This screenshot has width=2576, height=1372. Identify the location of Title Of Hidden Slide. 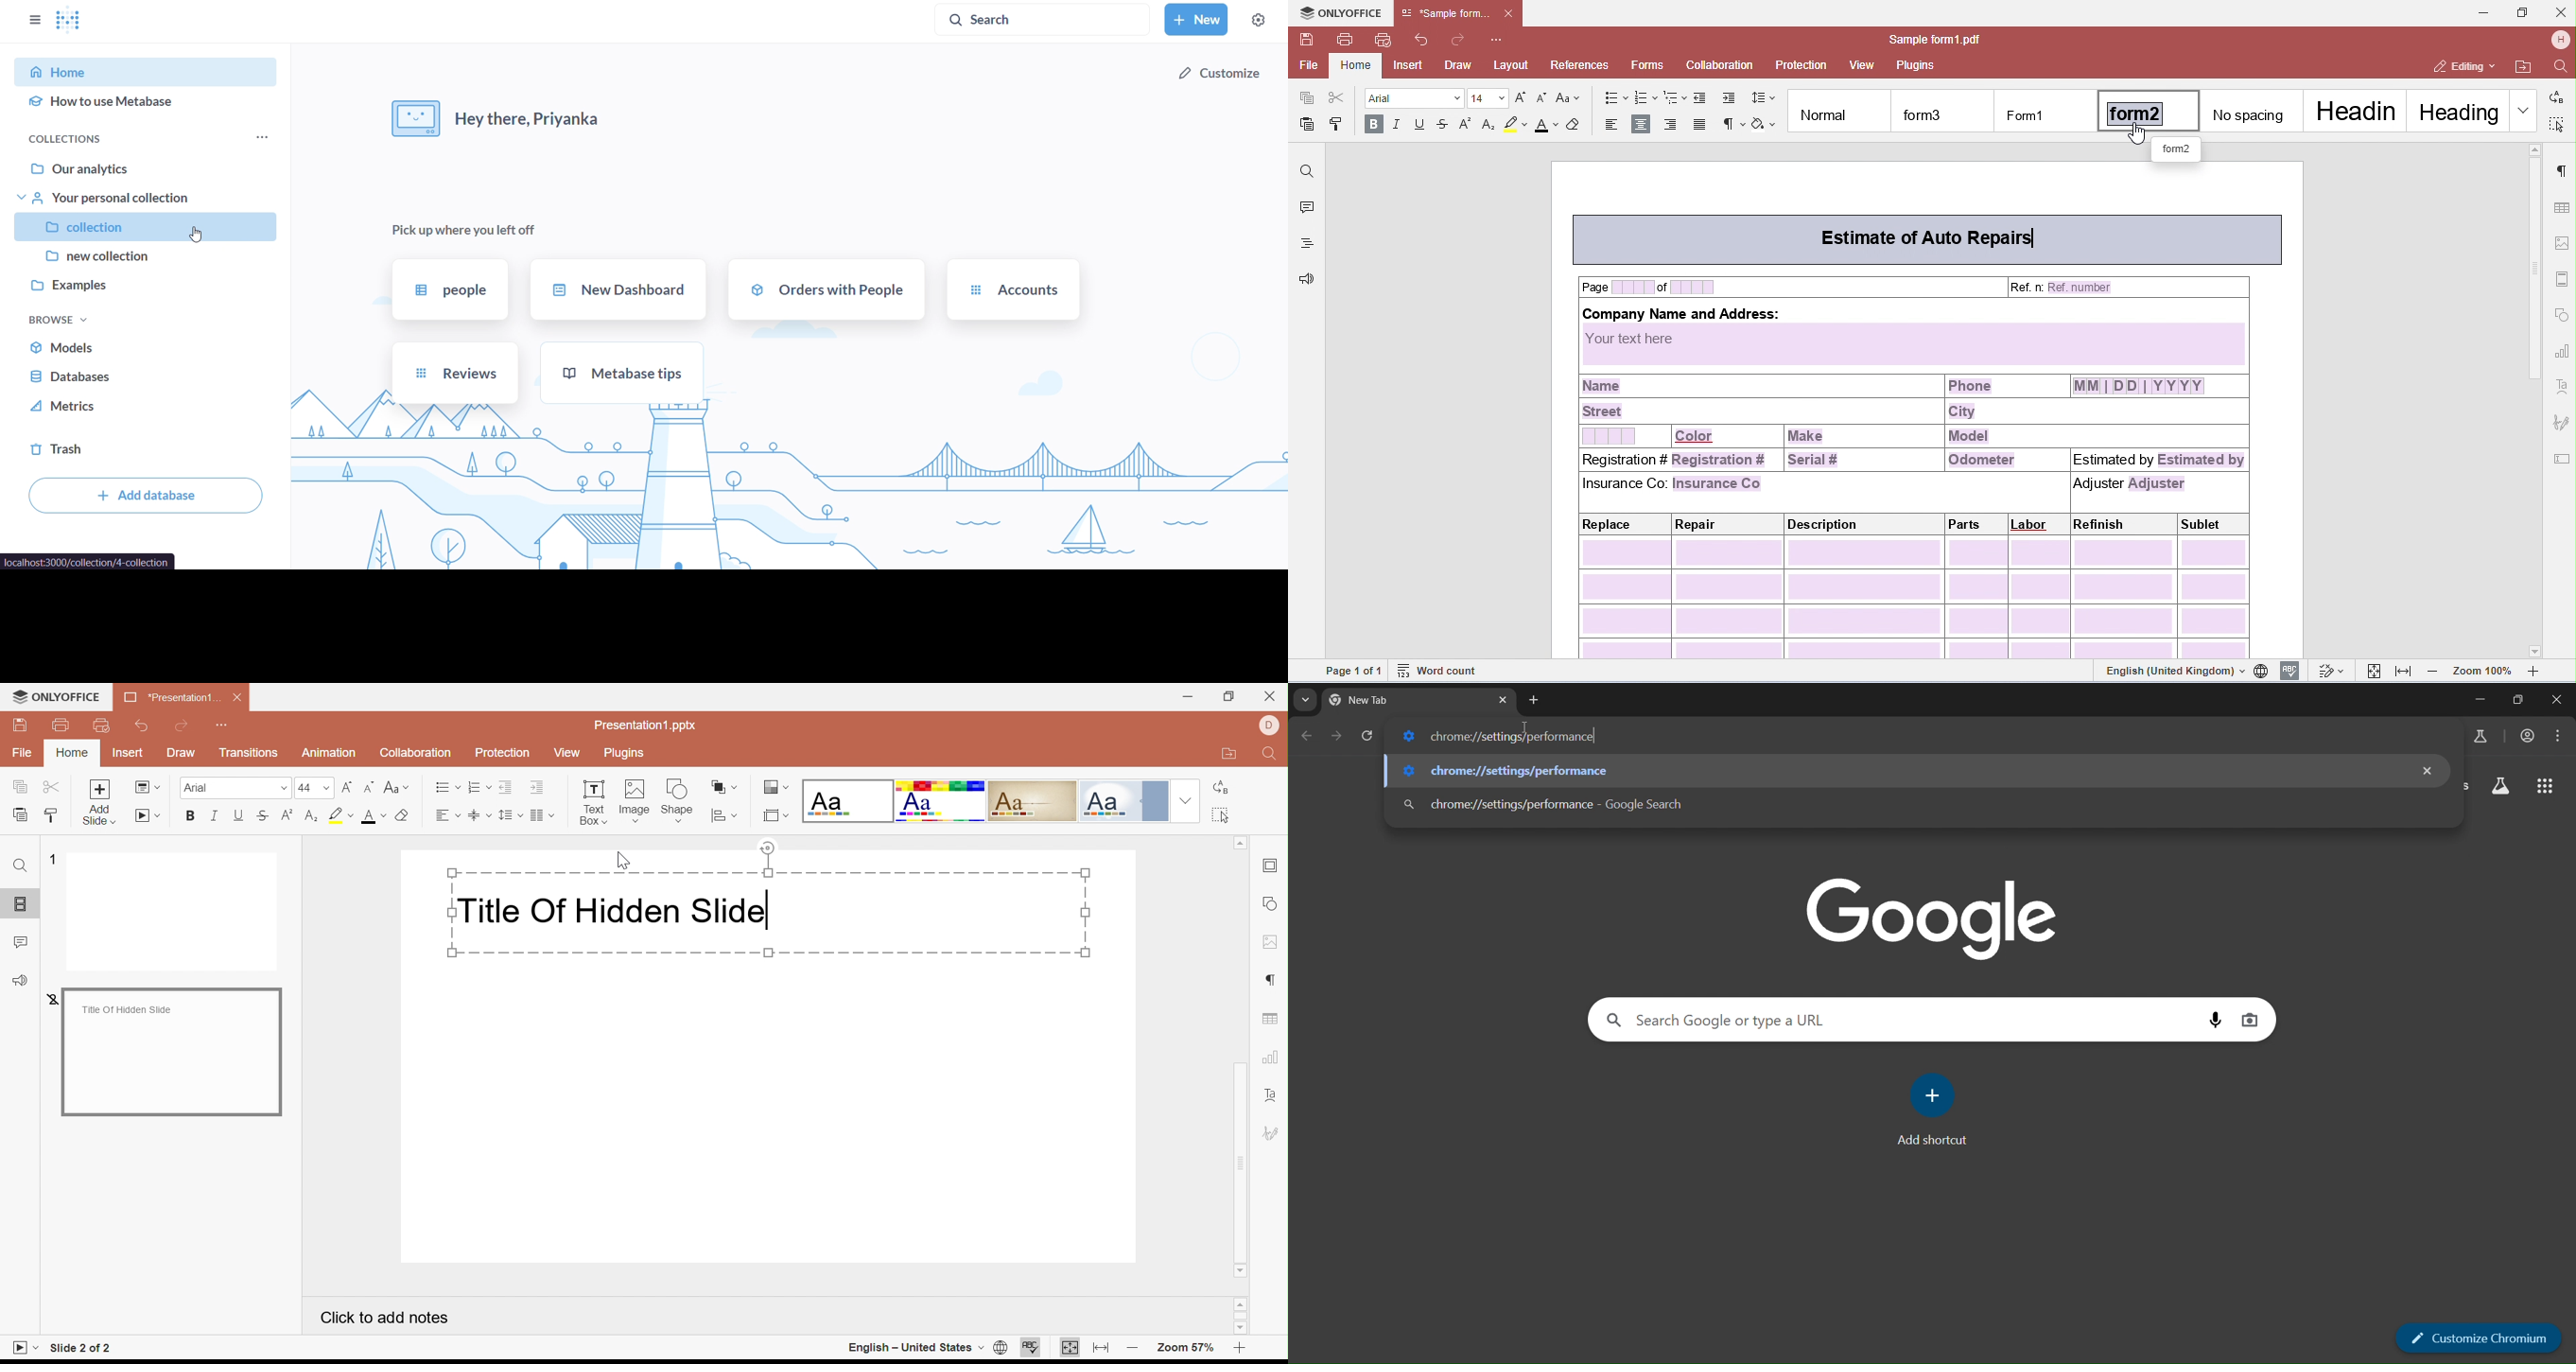
(614, 911).